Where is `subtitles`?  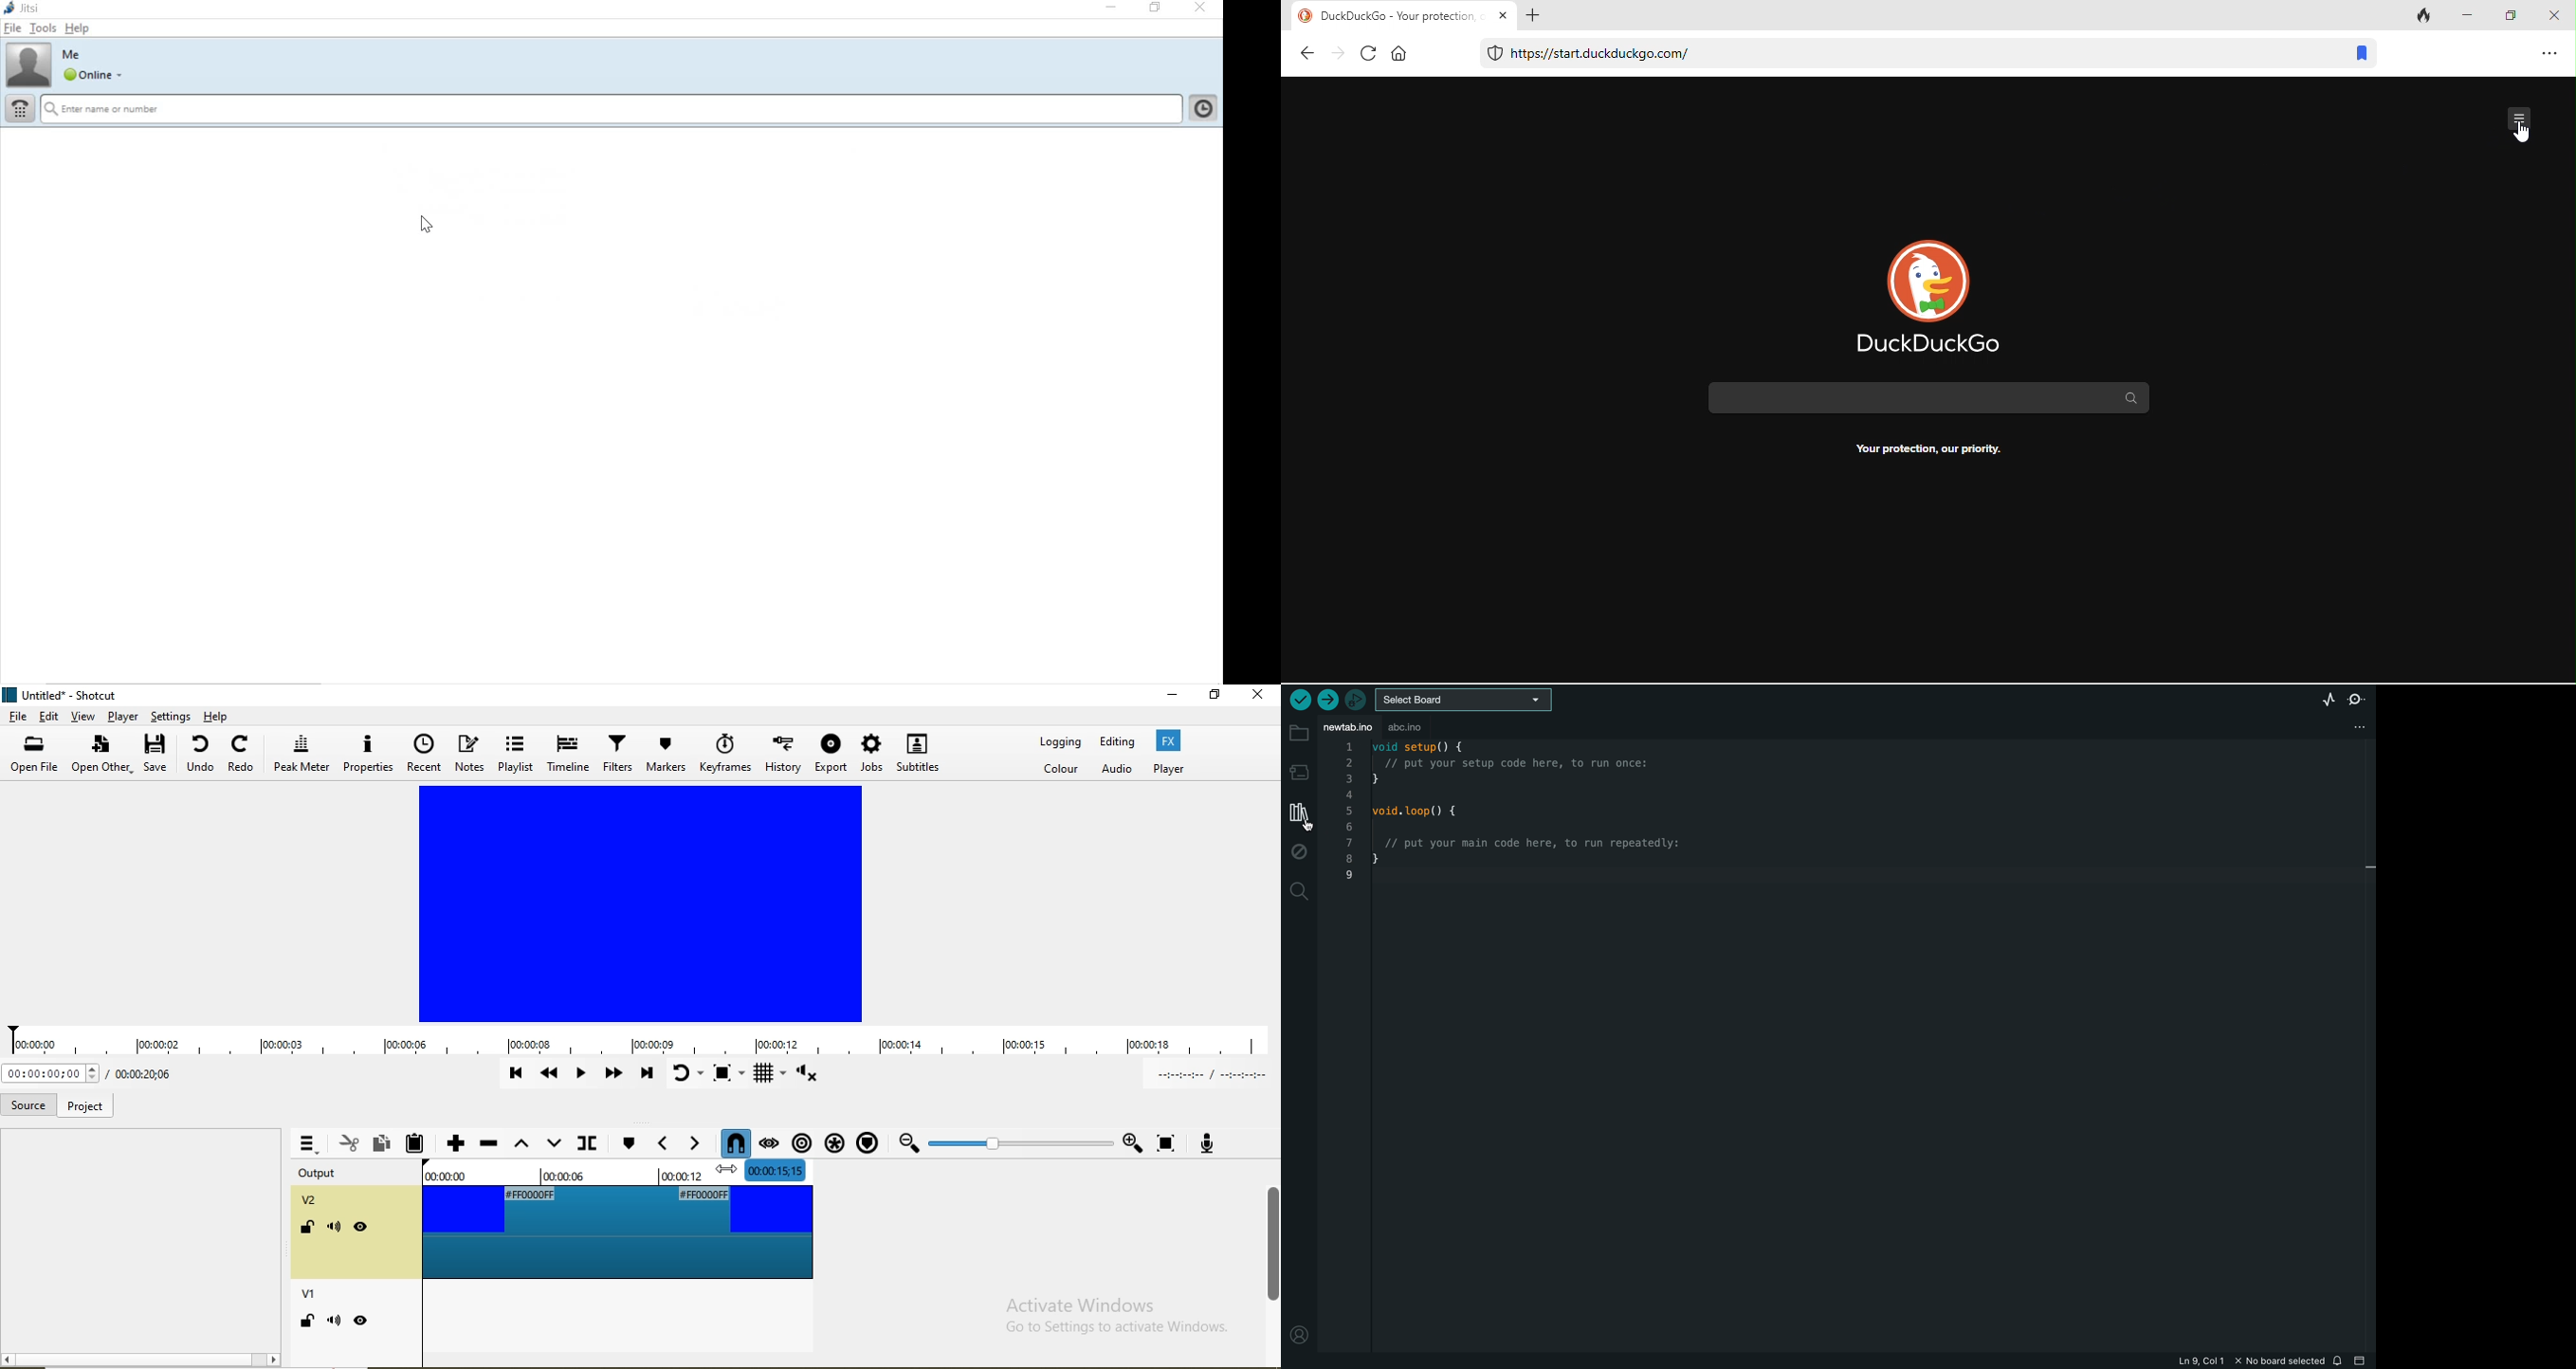 subtitles is located at coordinates (917, 752).